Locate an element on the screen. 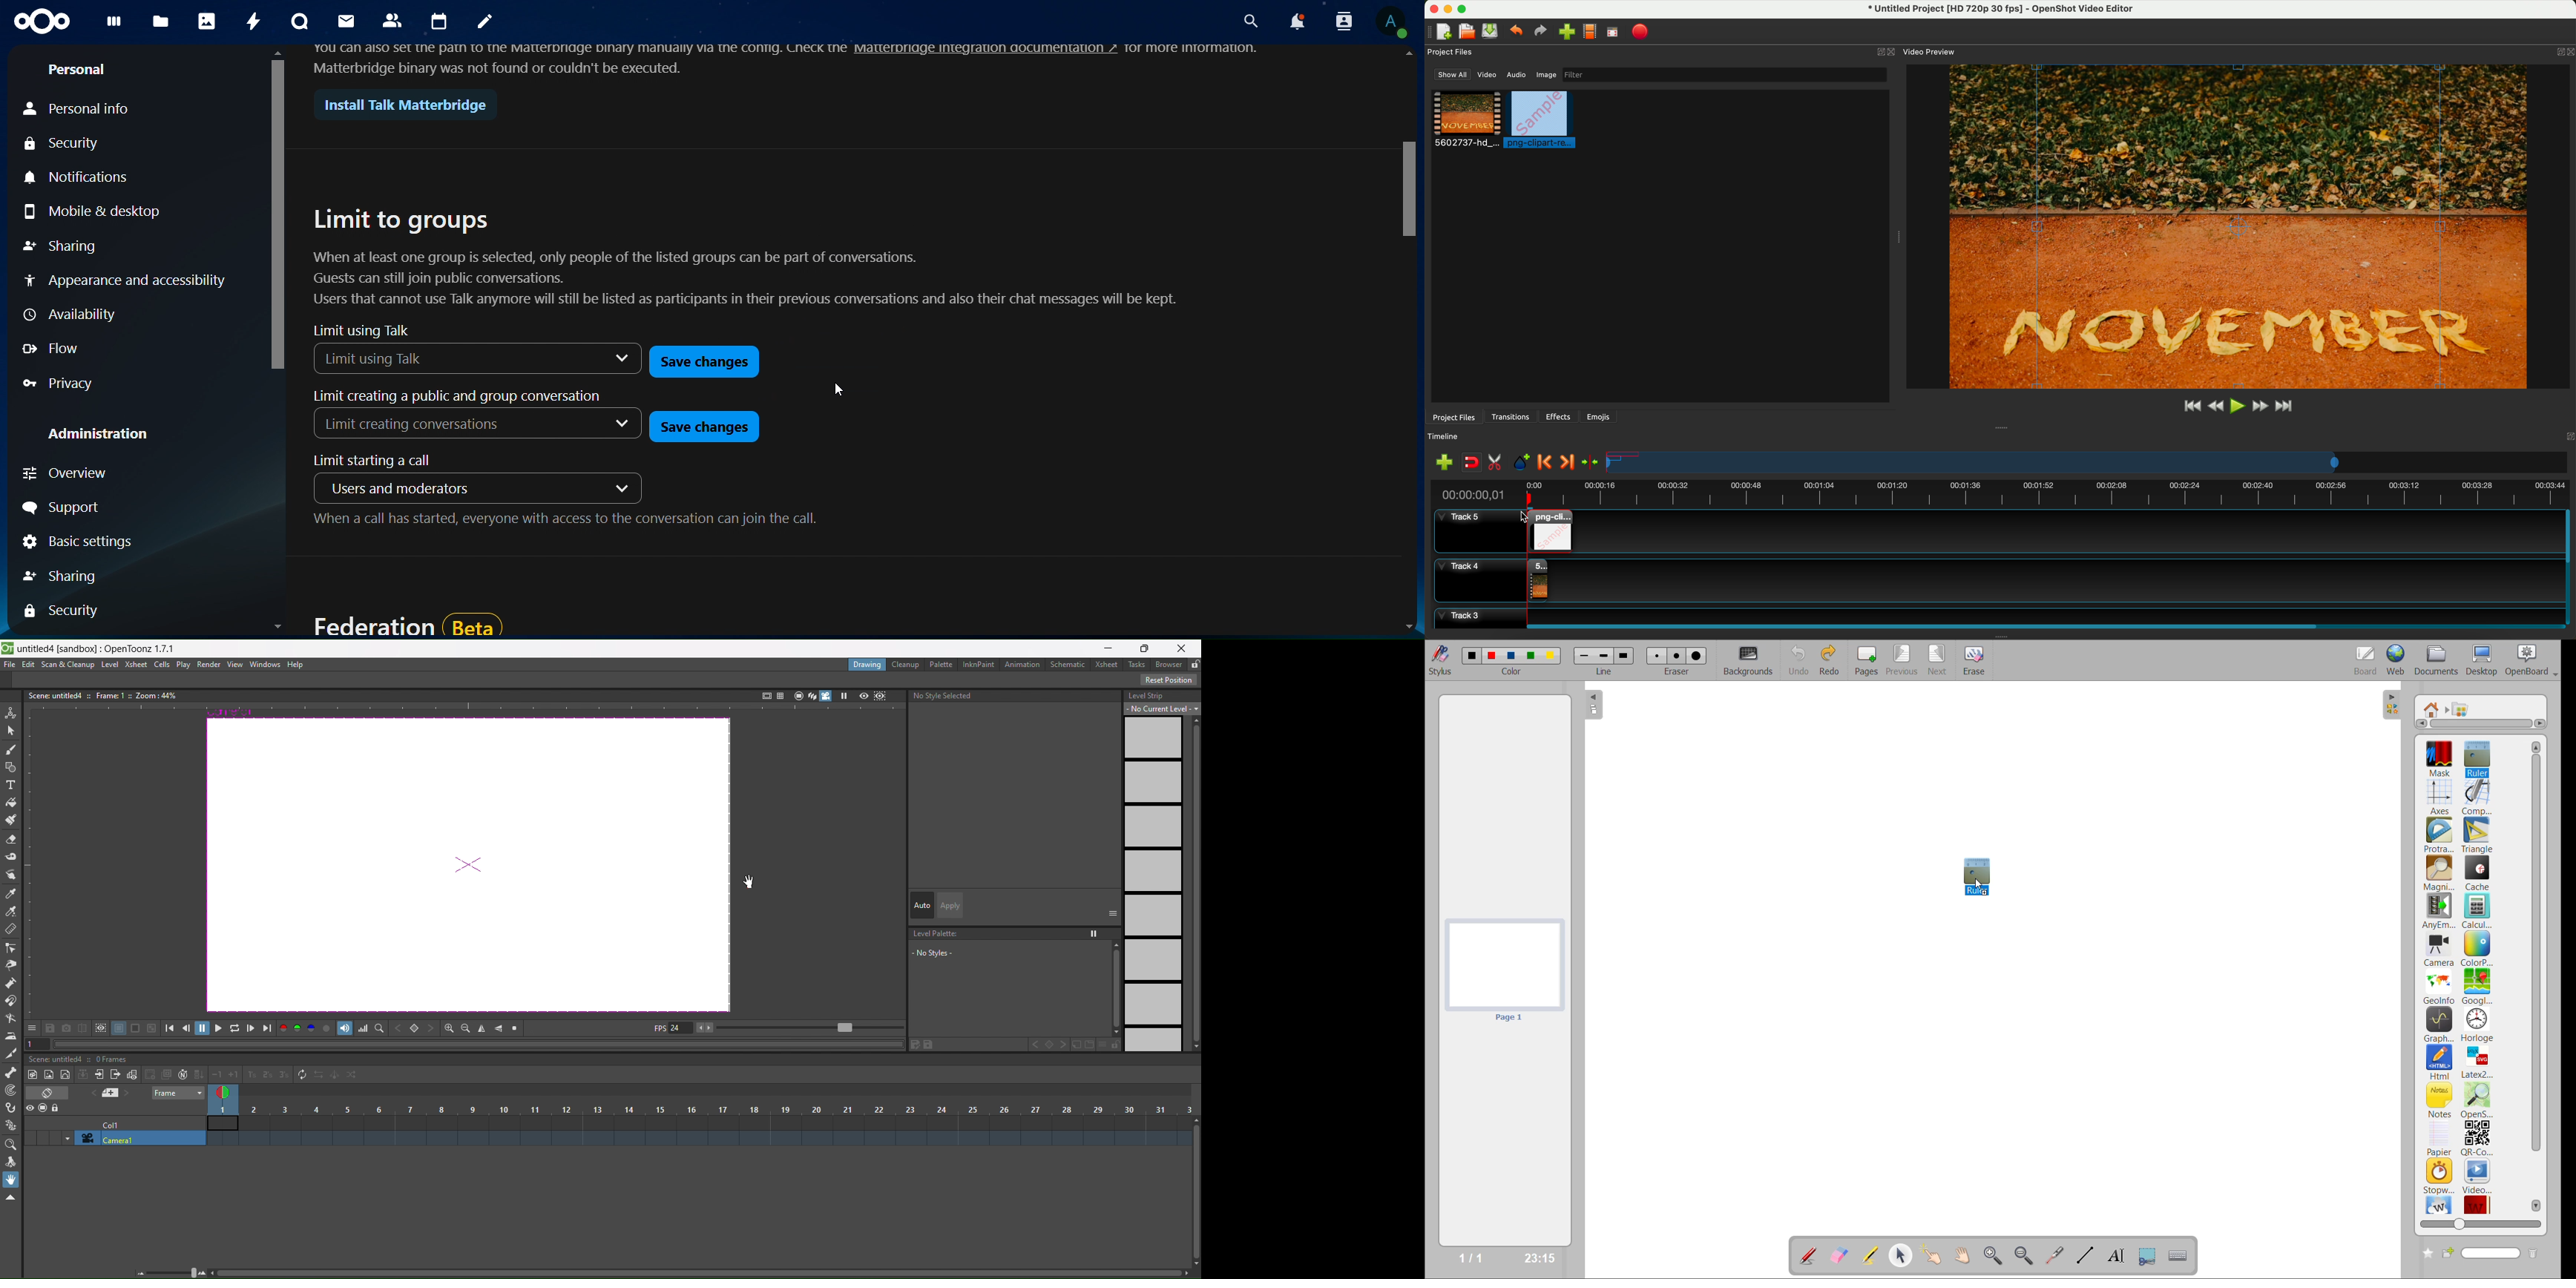  close is located at coordinates (1886, 52).